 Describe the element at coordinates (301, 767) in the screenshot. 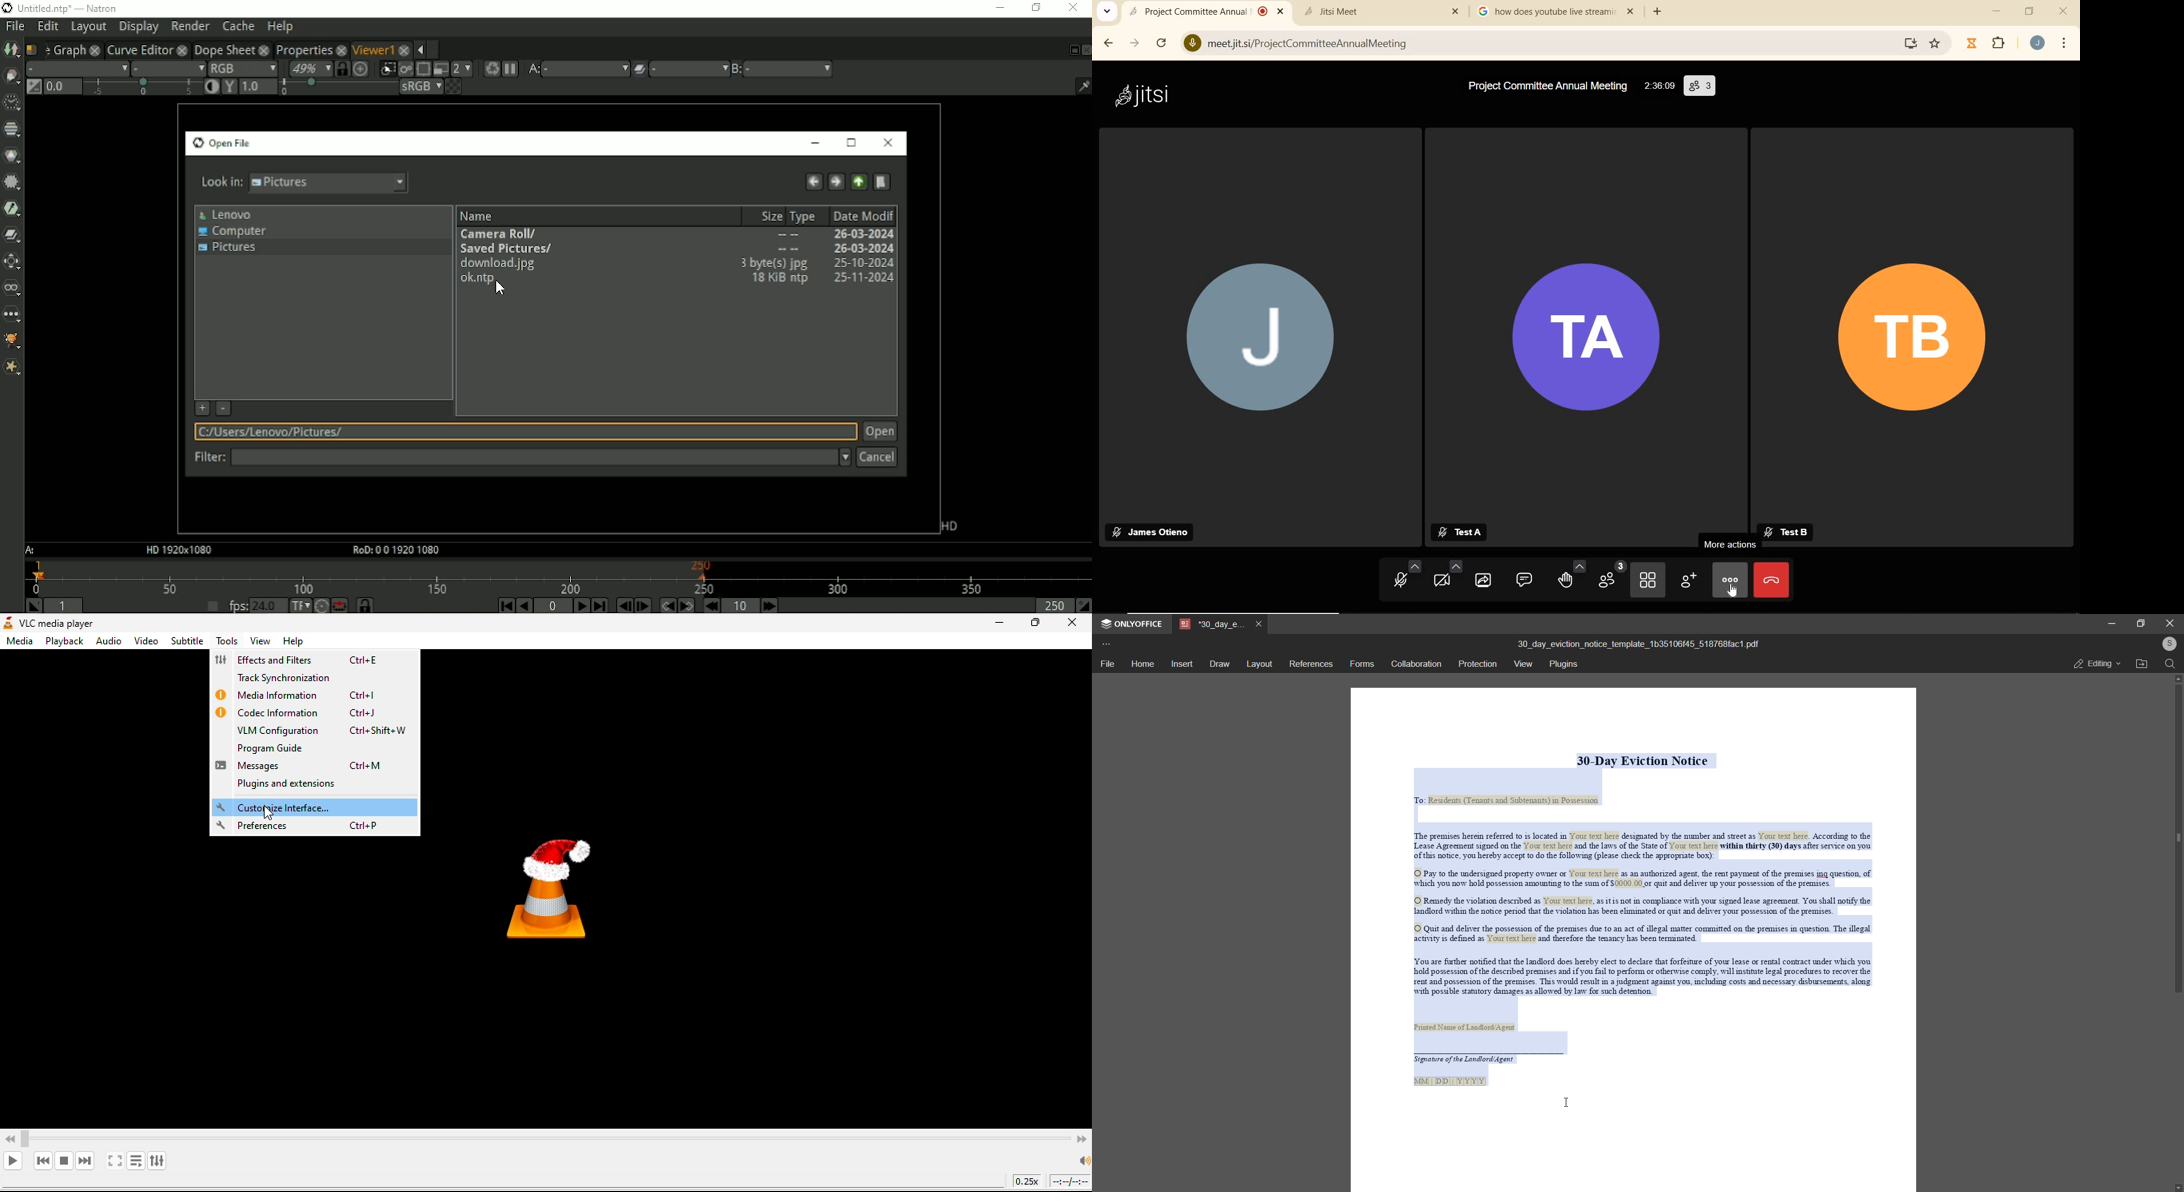

I see `messages` at that location.